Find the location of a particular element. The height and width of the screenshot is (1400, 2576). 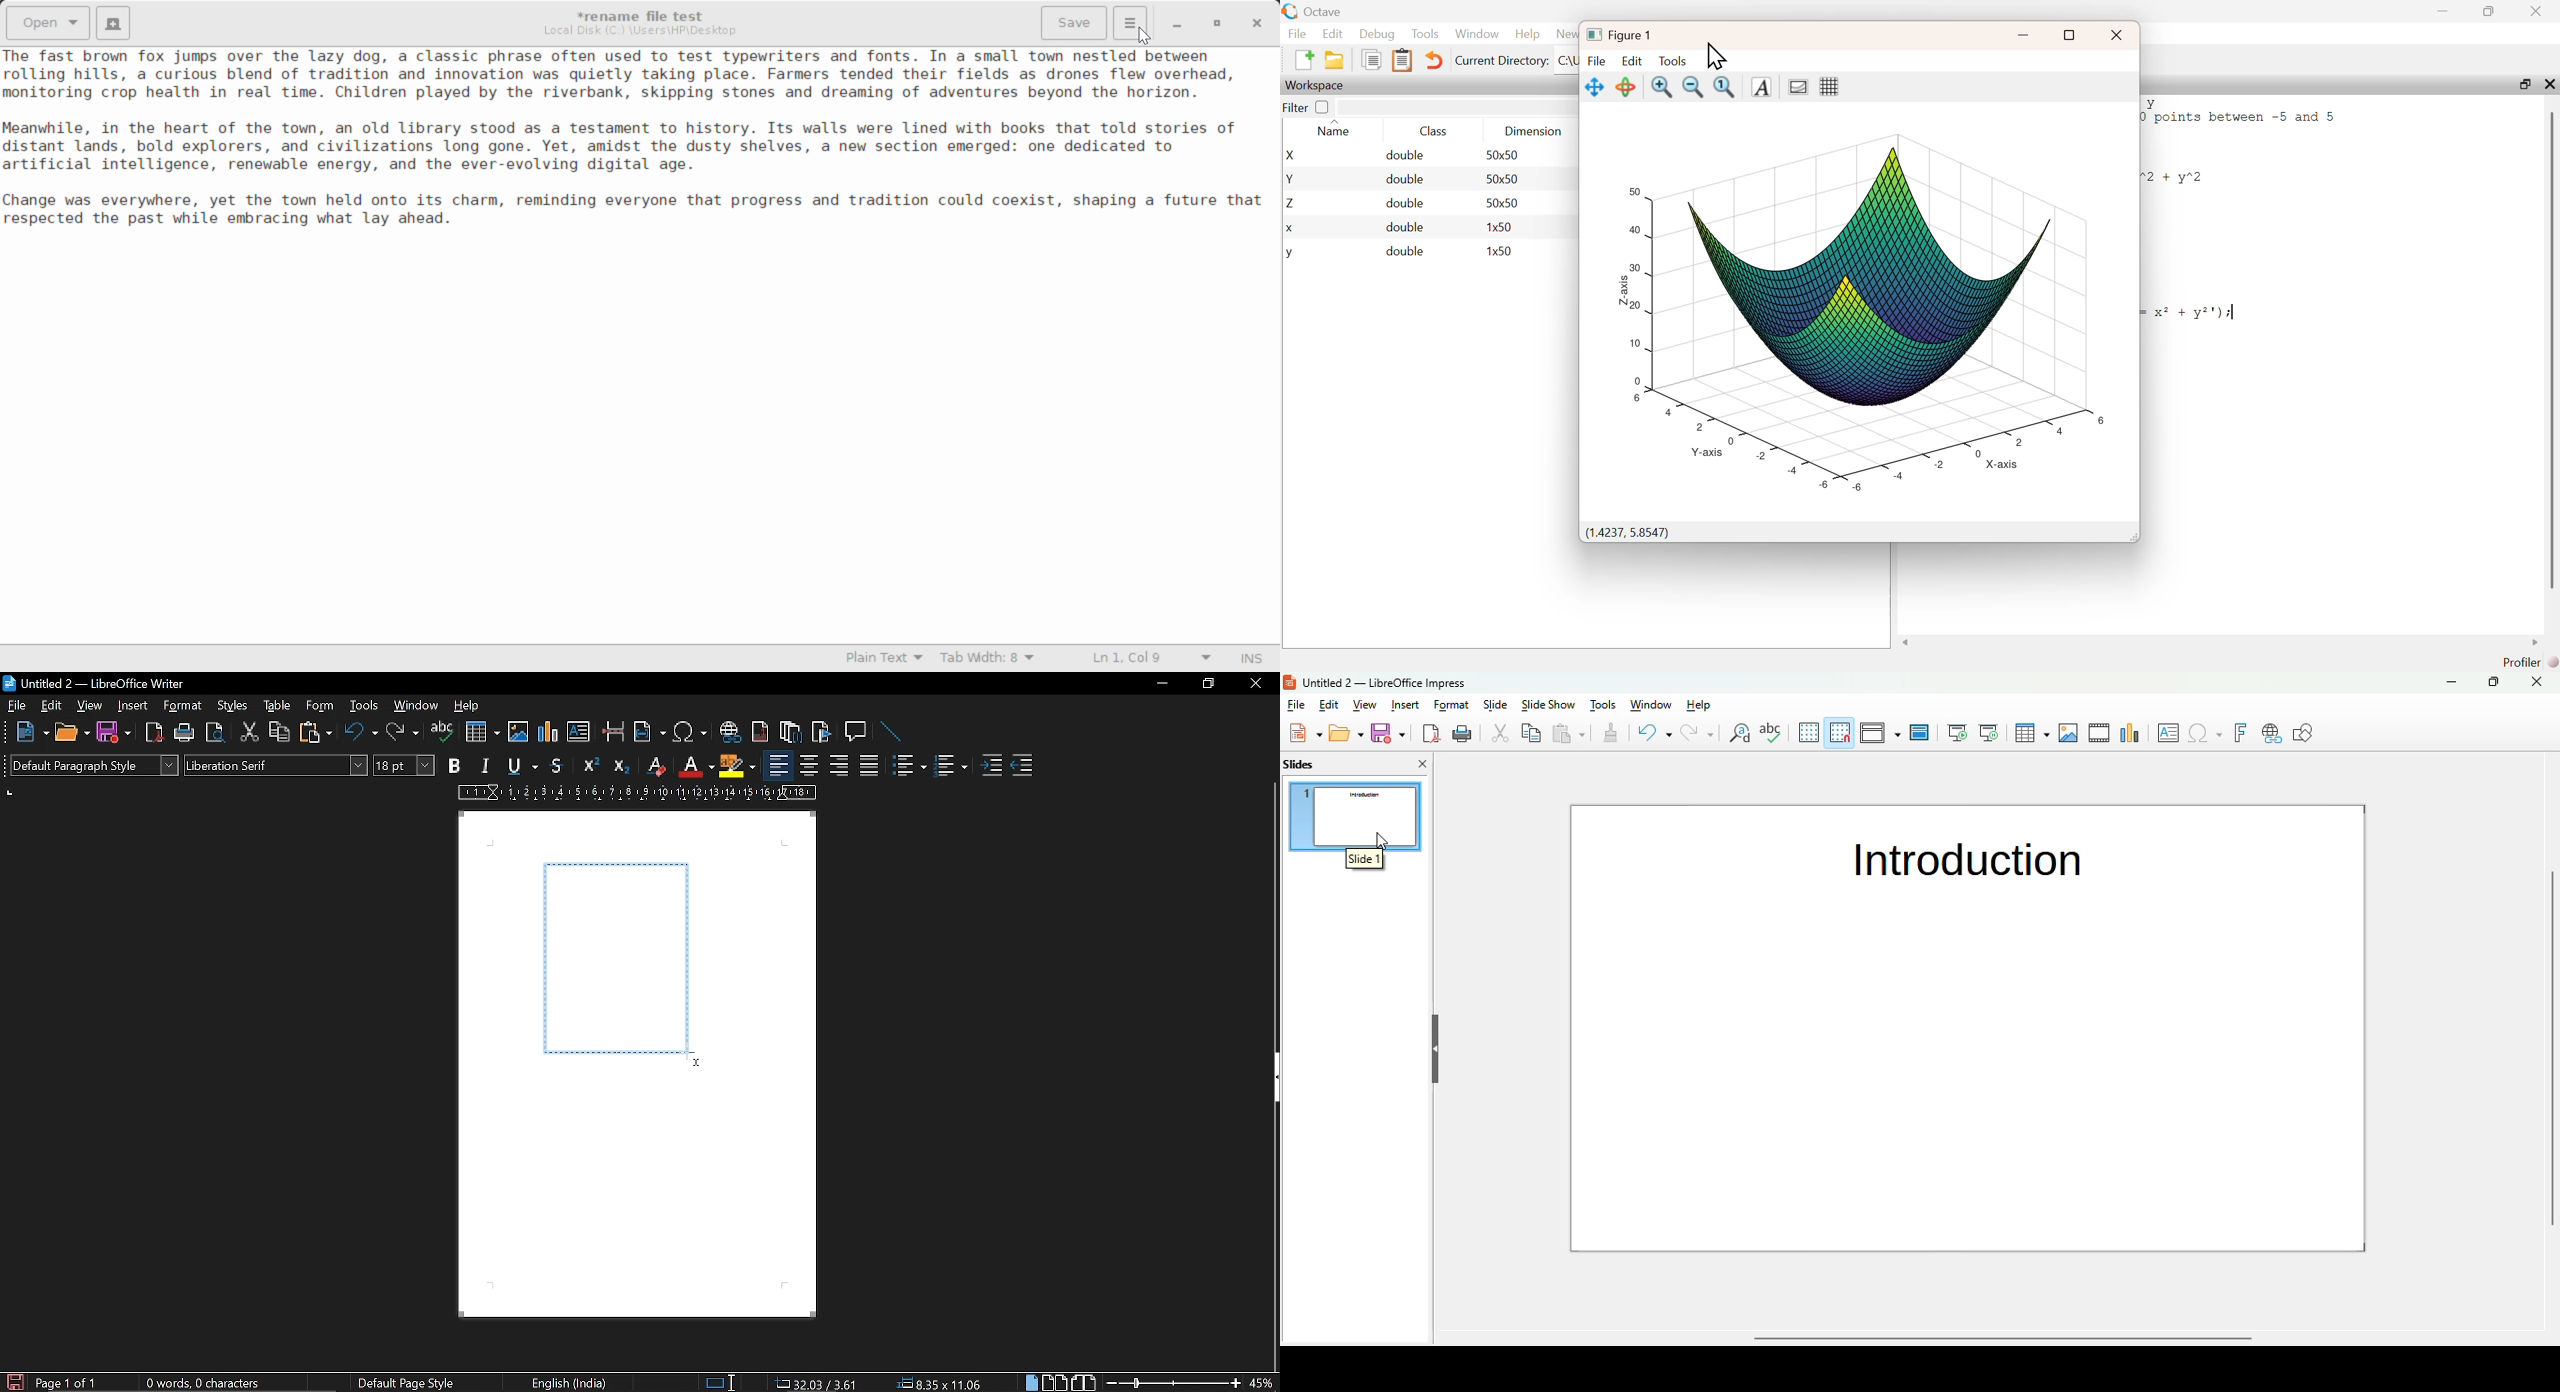

Close Window is located at coordinates (1255, 23).